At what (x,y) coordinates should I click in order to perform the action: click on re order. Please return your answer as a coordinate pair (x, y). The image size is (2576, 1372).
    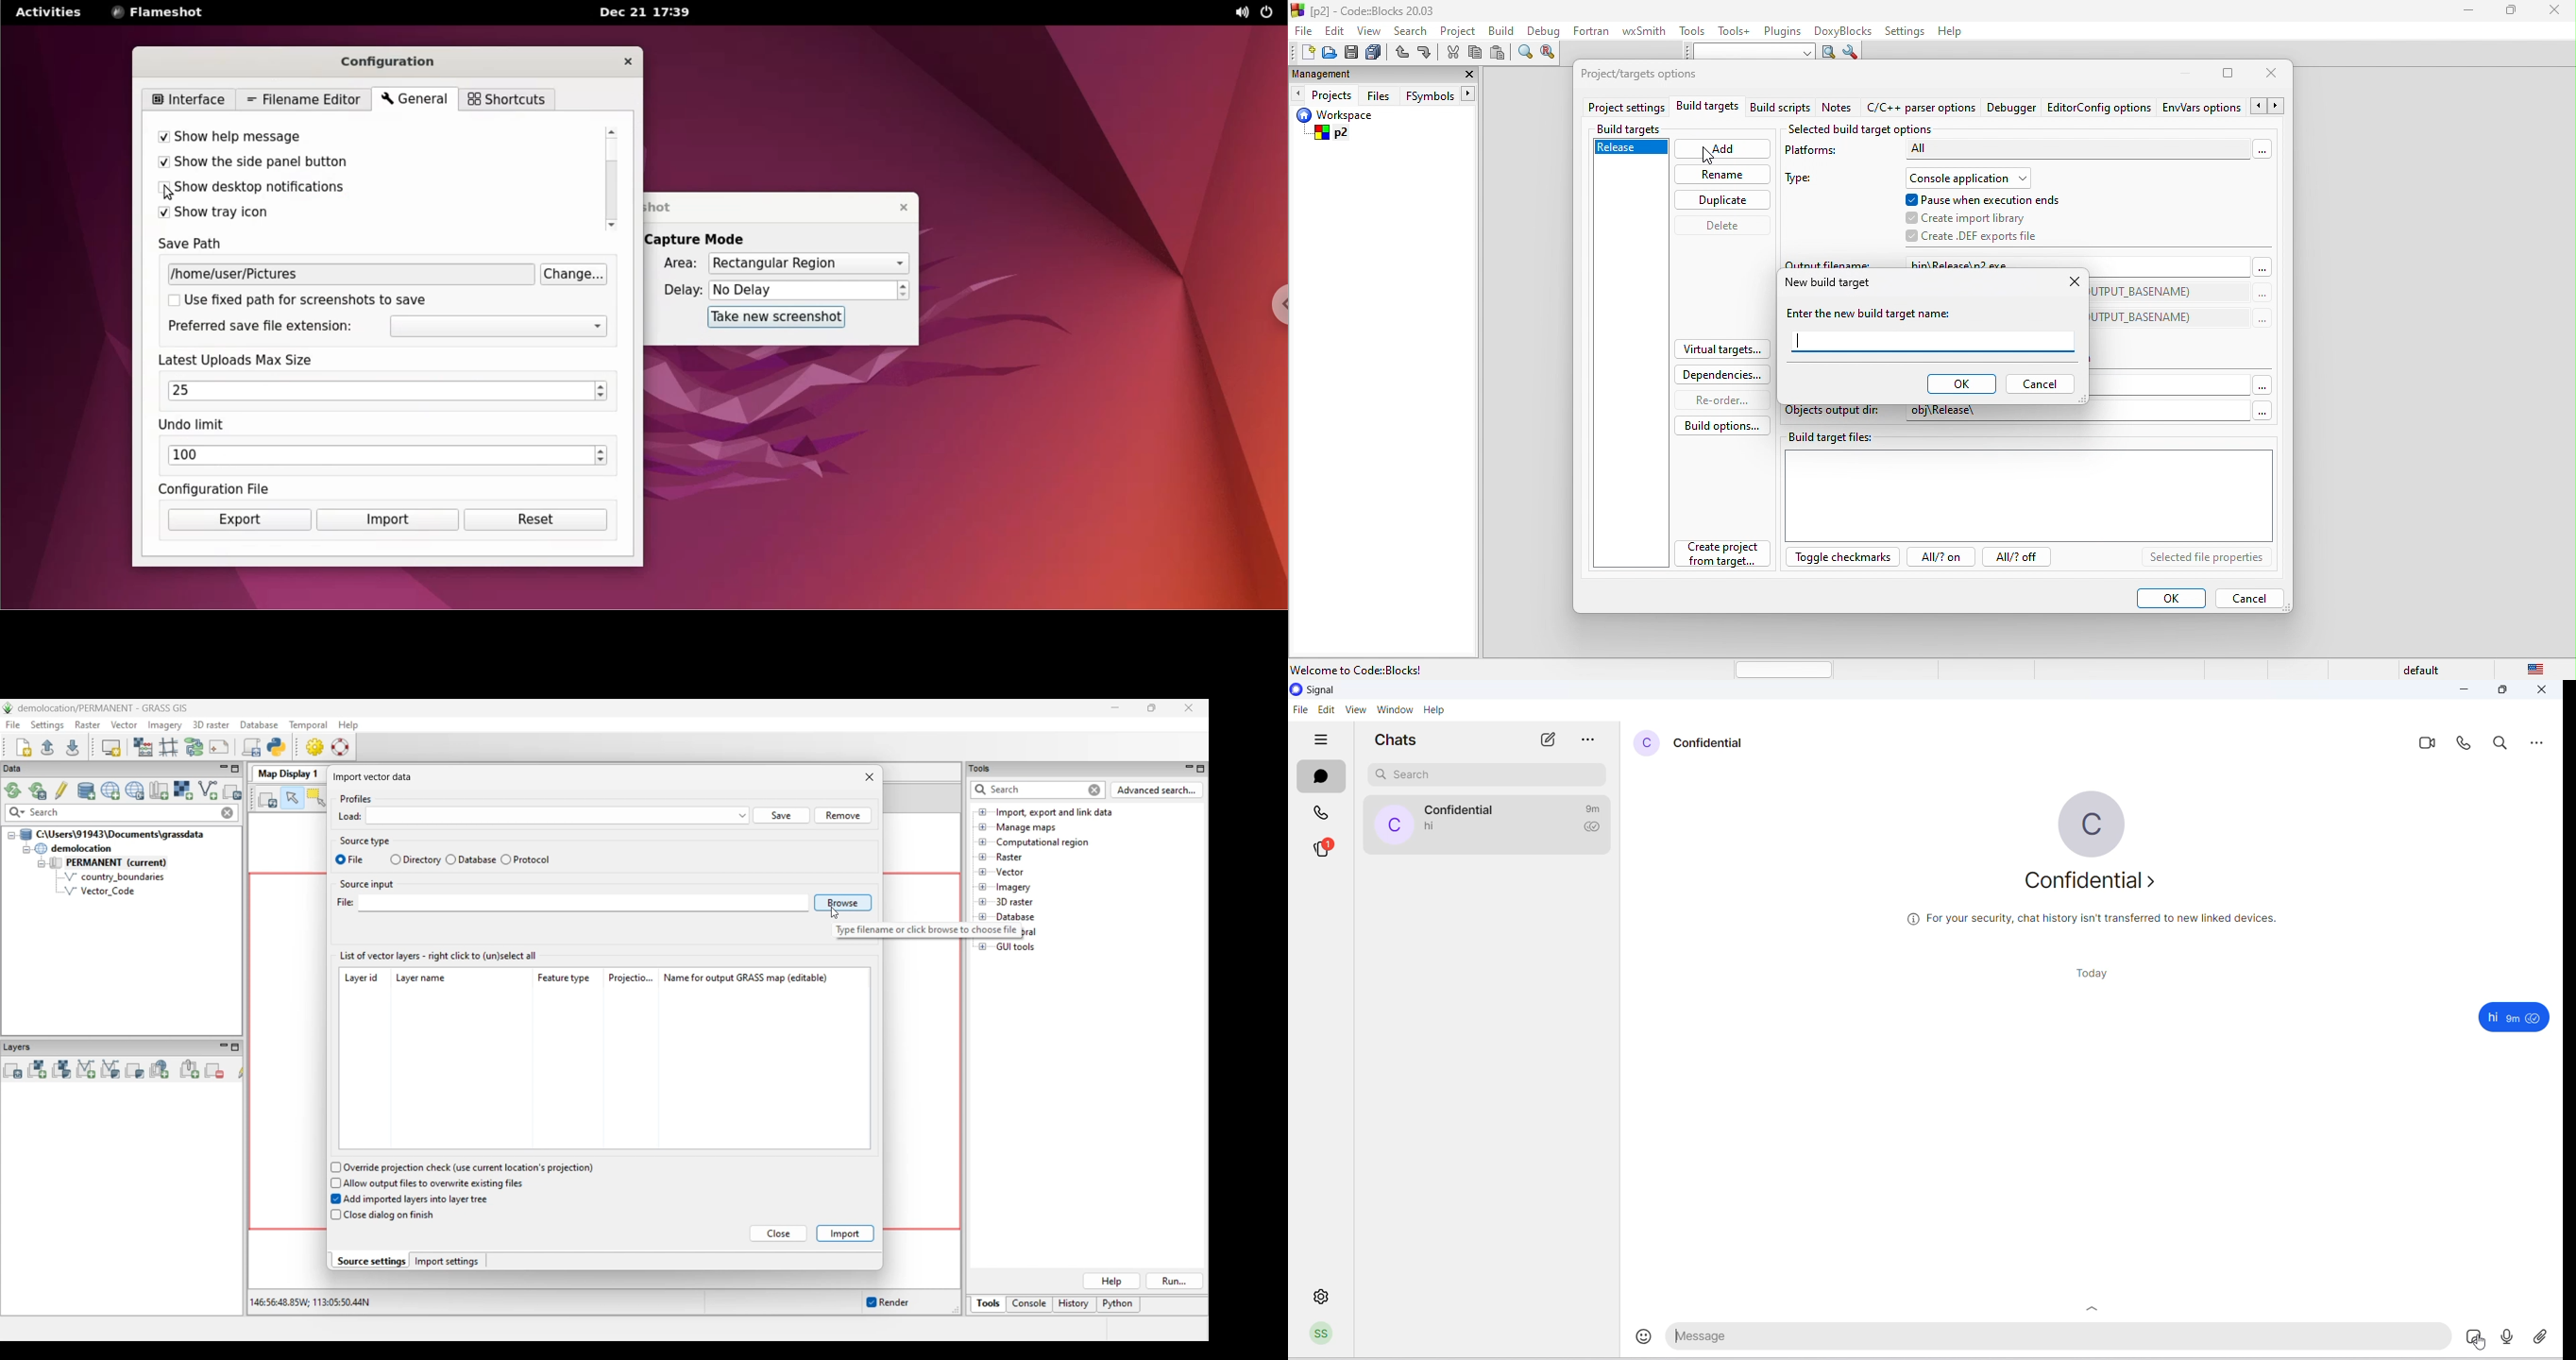
    Looking at the image, I should click on (1719, 400).